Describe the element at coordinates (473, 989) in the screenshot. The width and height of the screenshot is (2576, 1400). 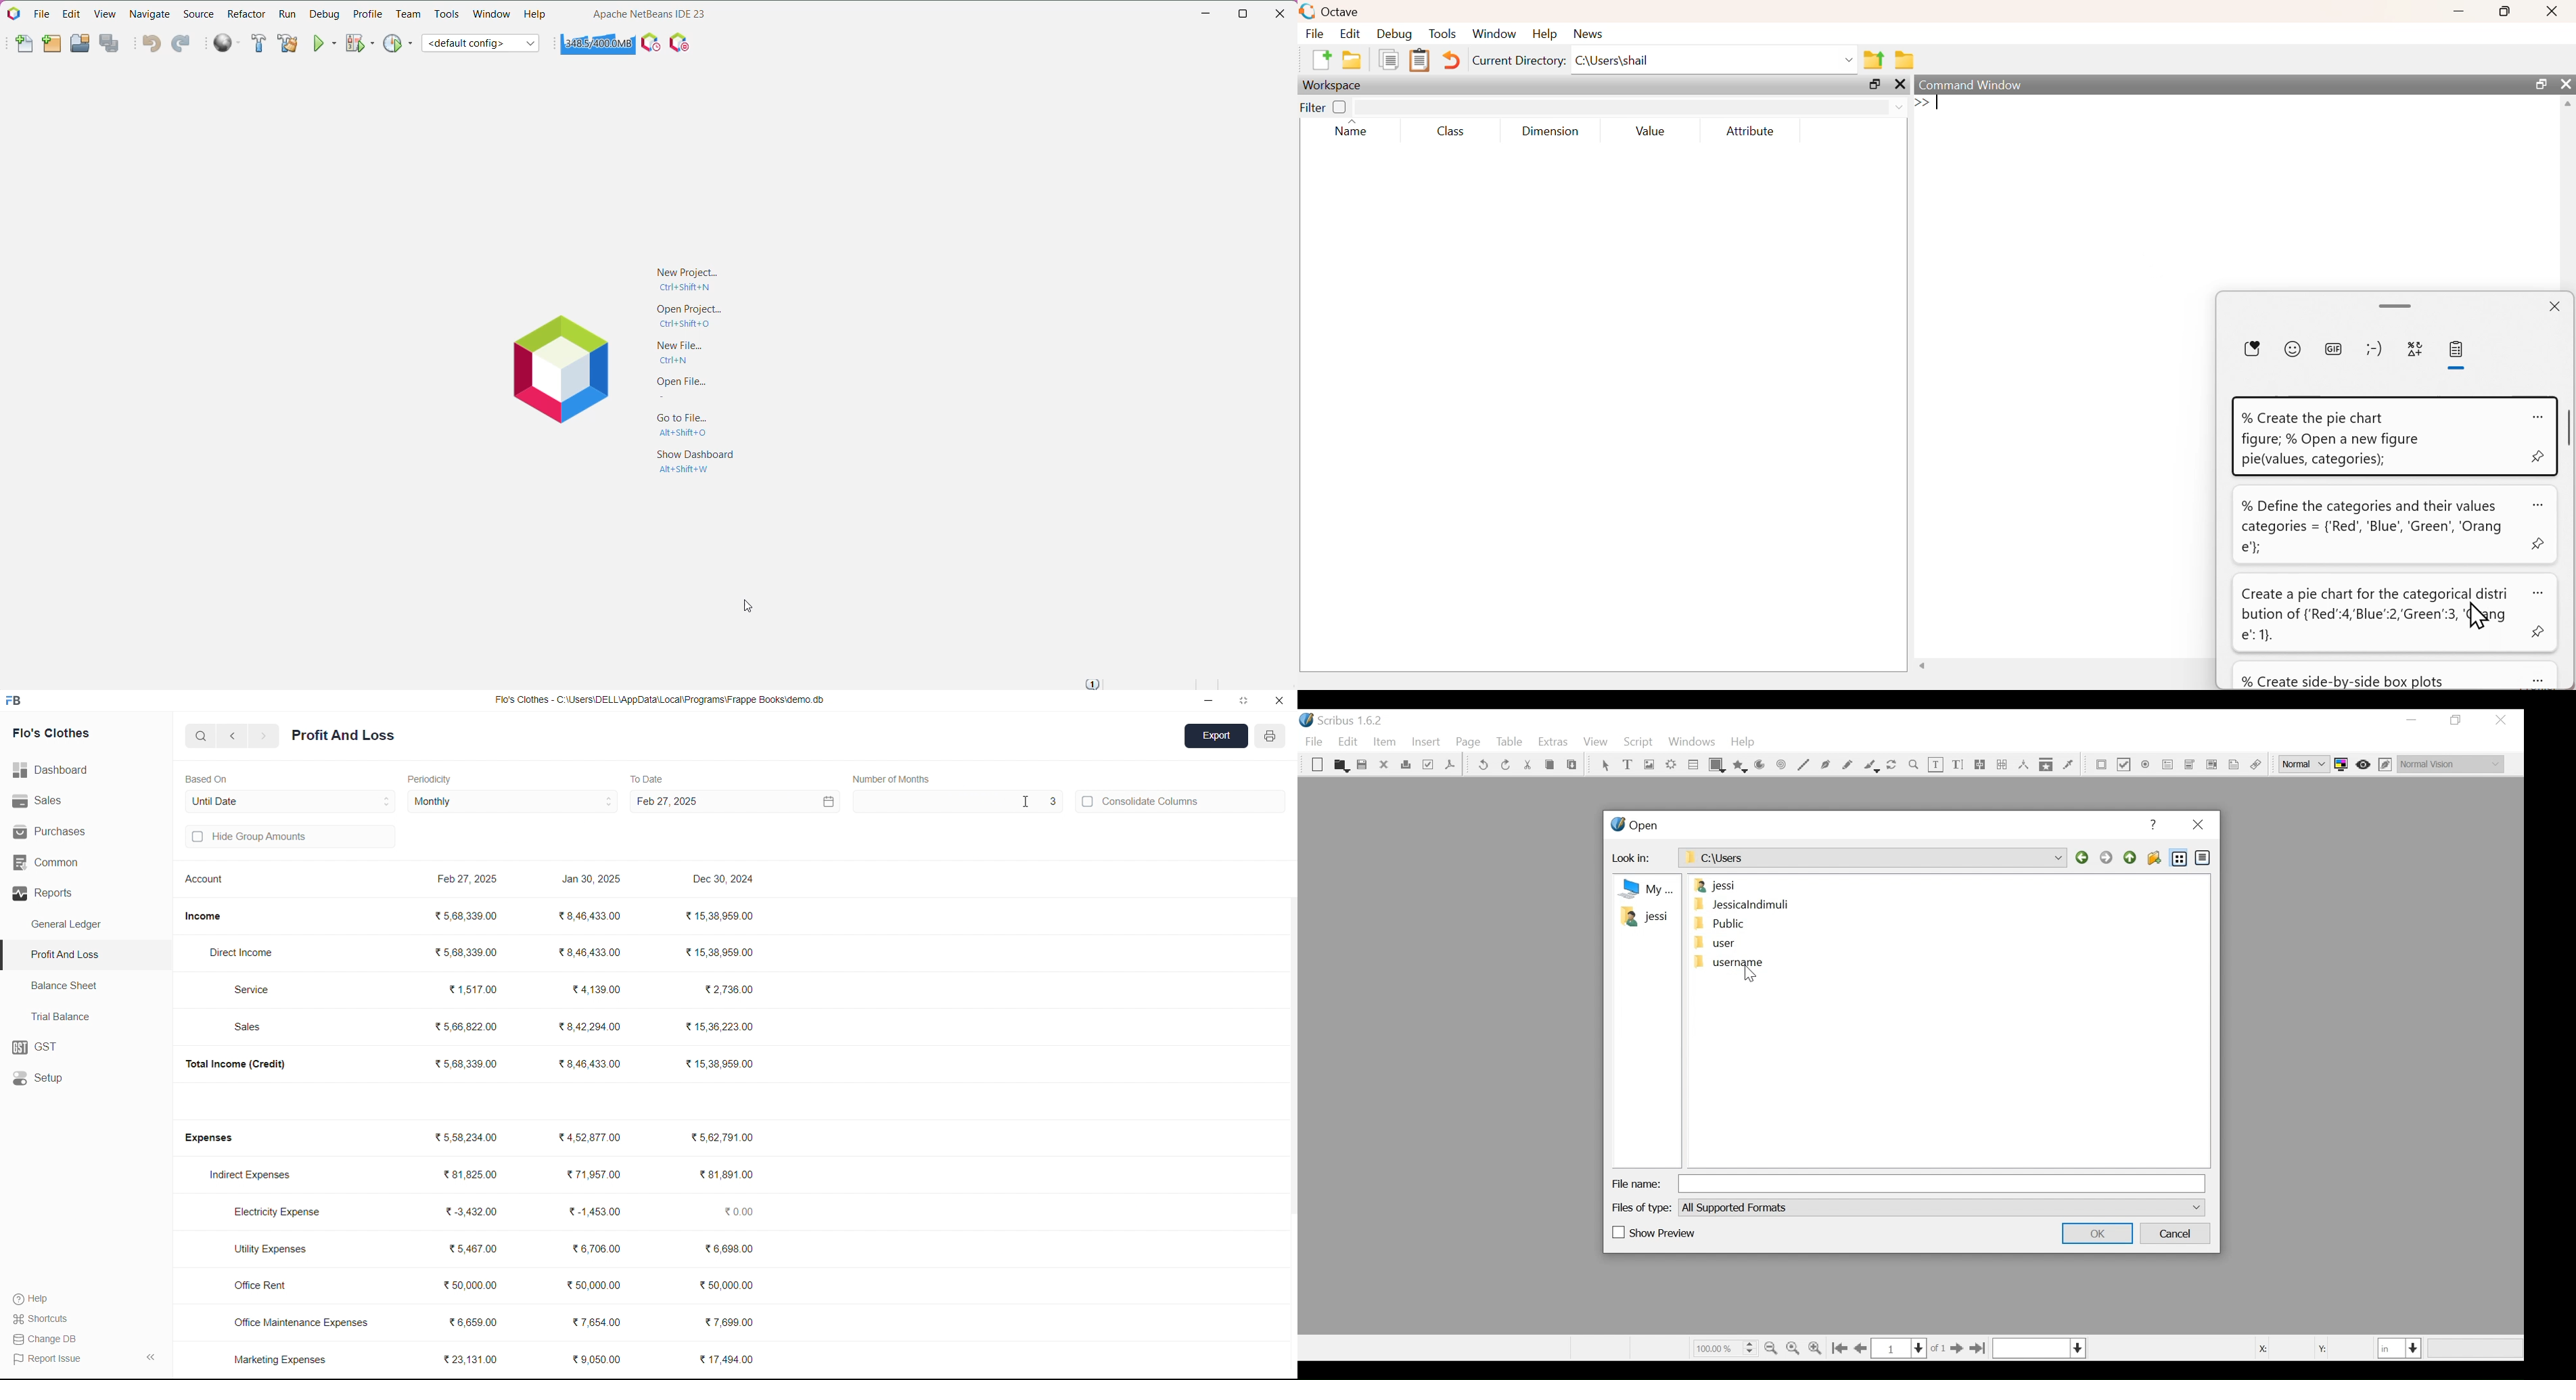
I see `₹ 1,517.00` at that location.